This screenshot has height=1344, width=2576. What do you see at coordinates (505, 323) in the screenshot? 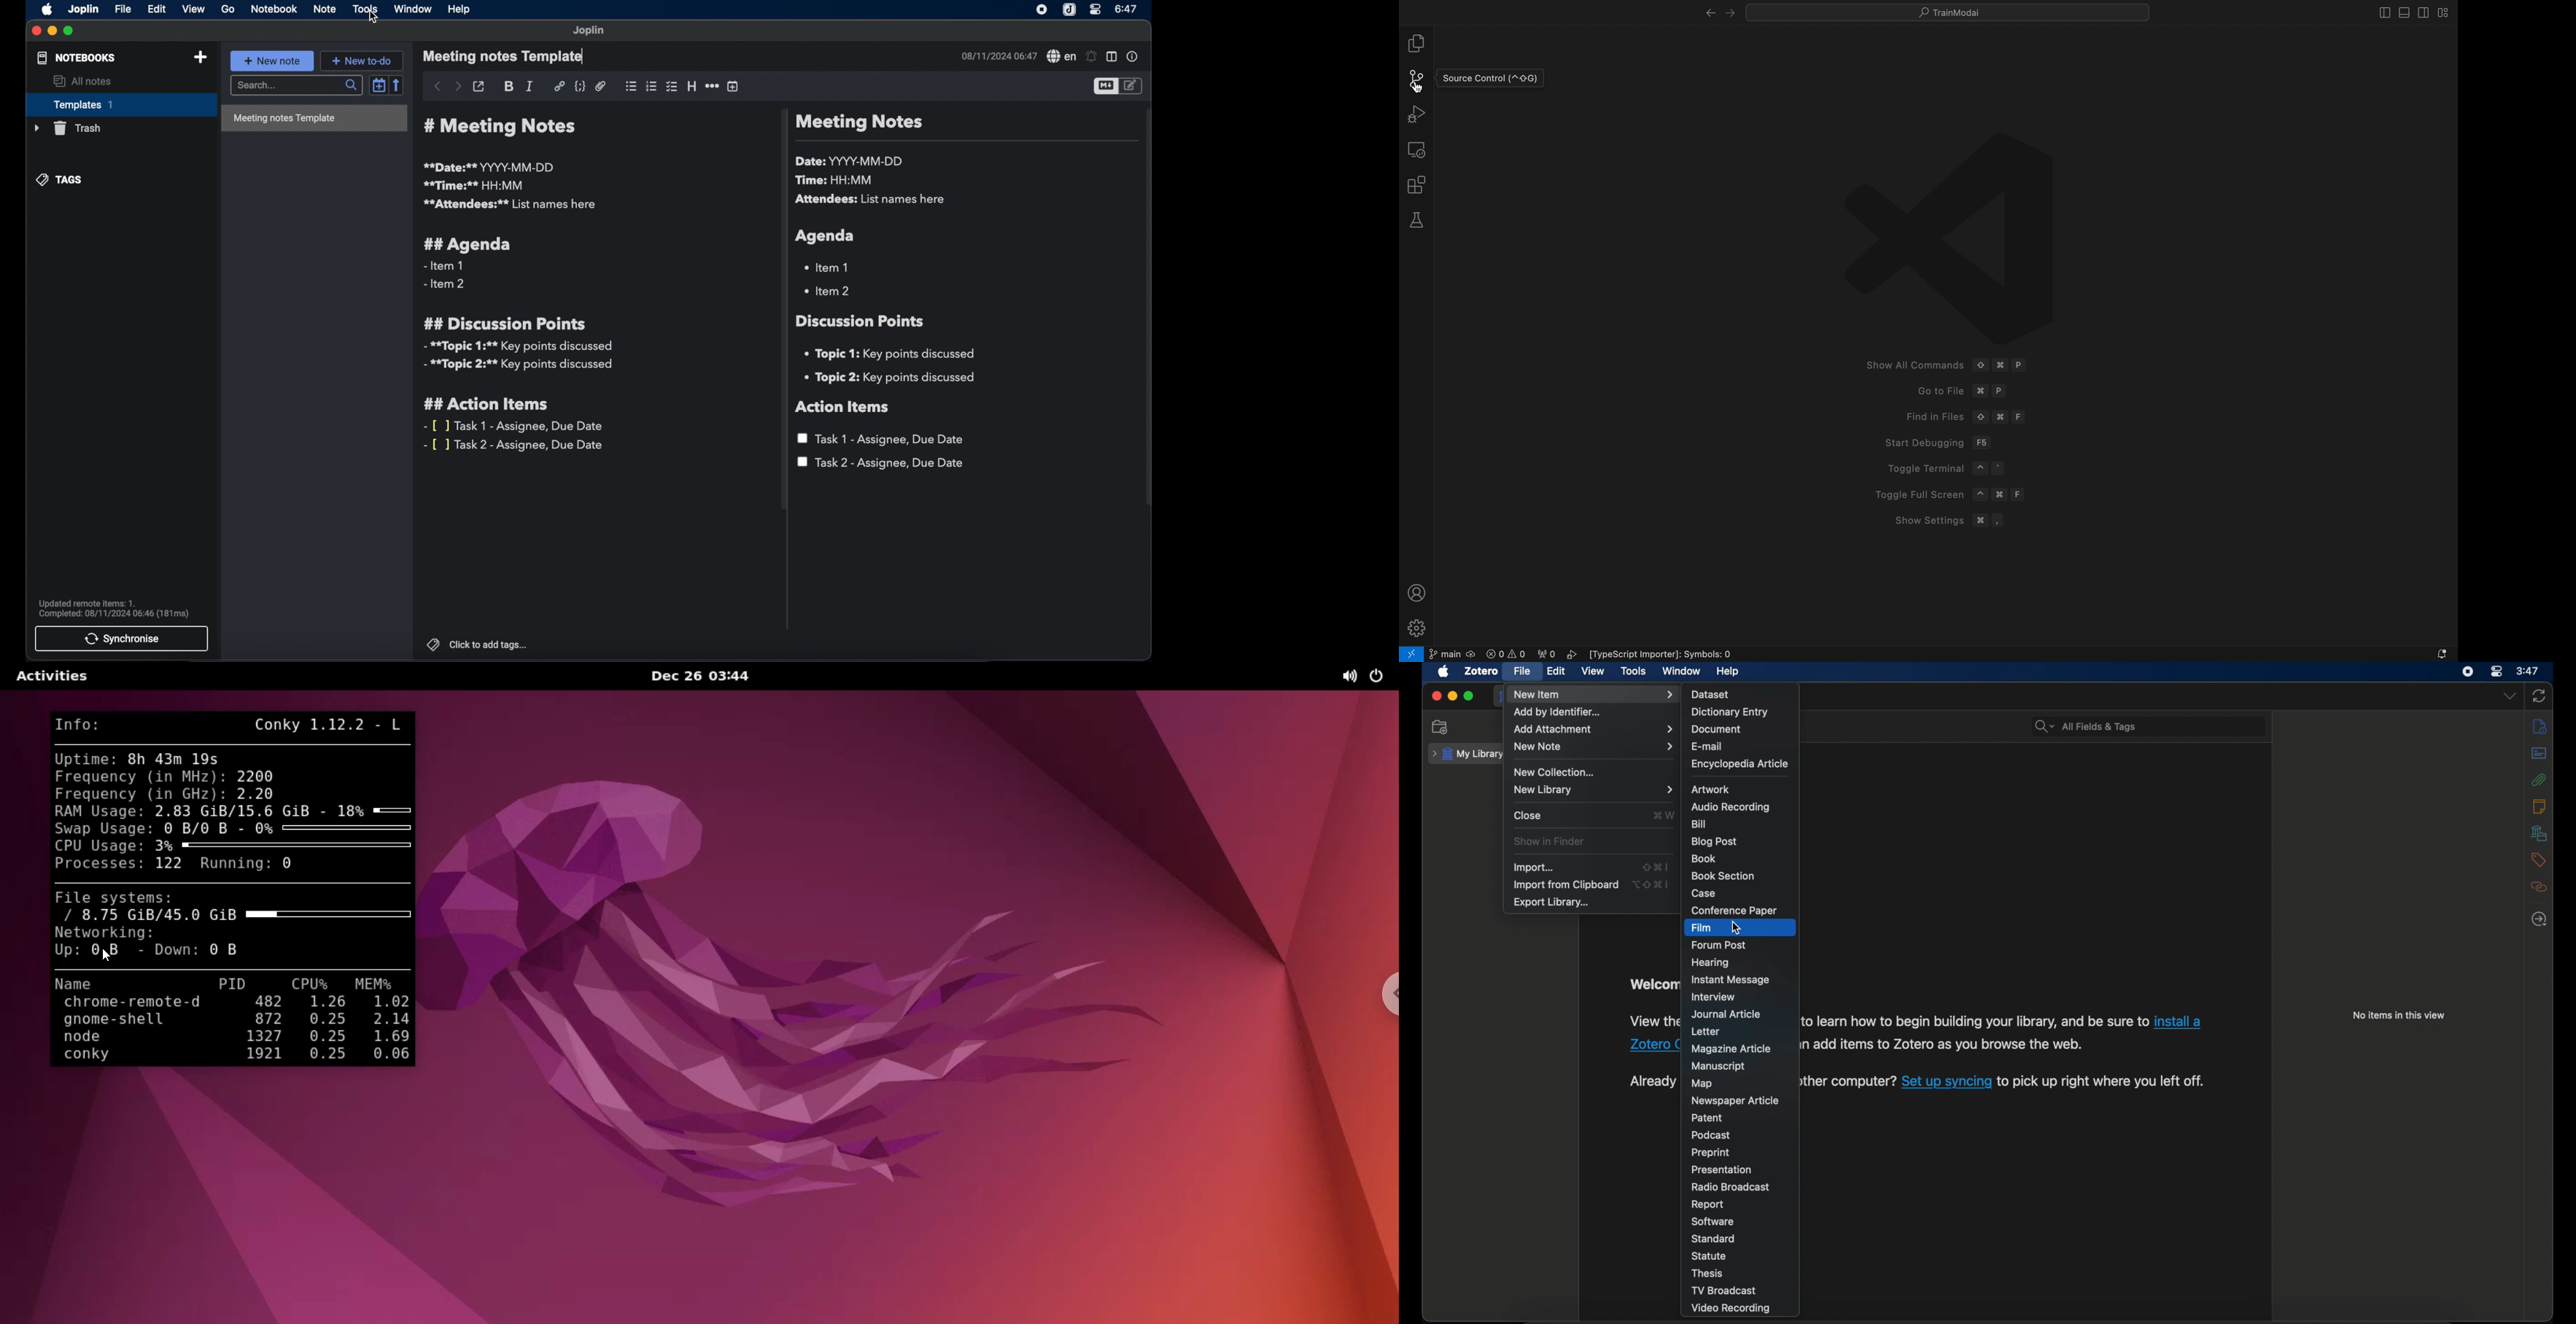
I see `## discussion points` at bounding box center [505, 323].